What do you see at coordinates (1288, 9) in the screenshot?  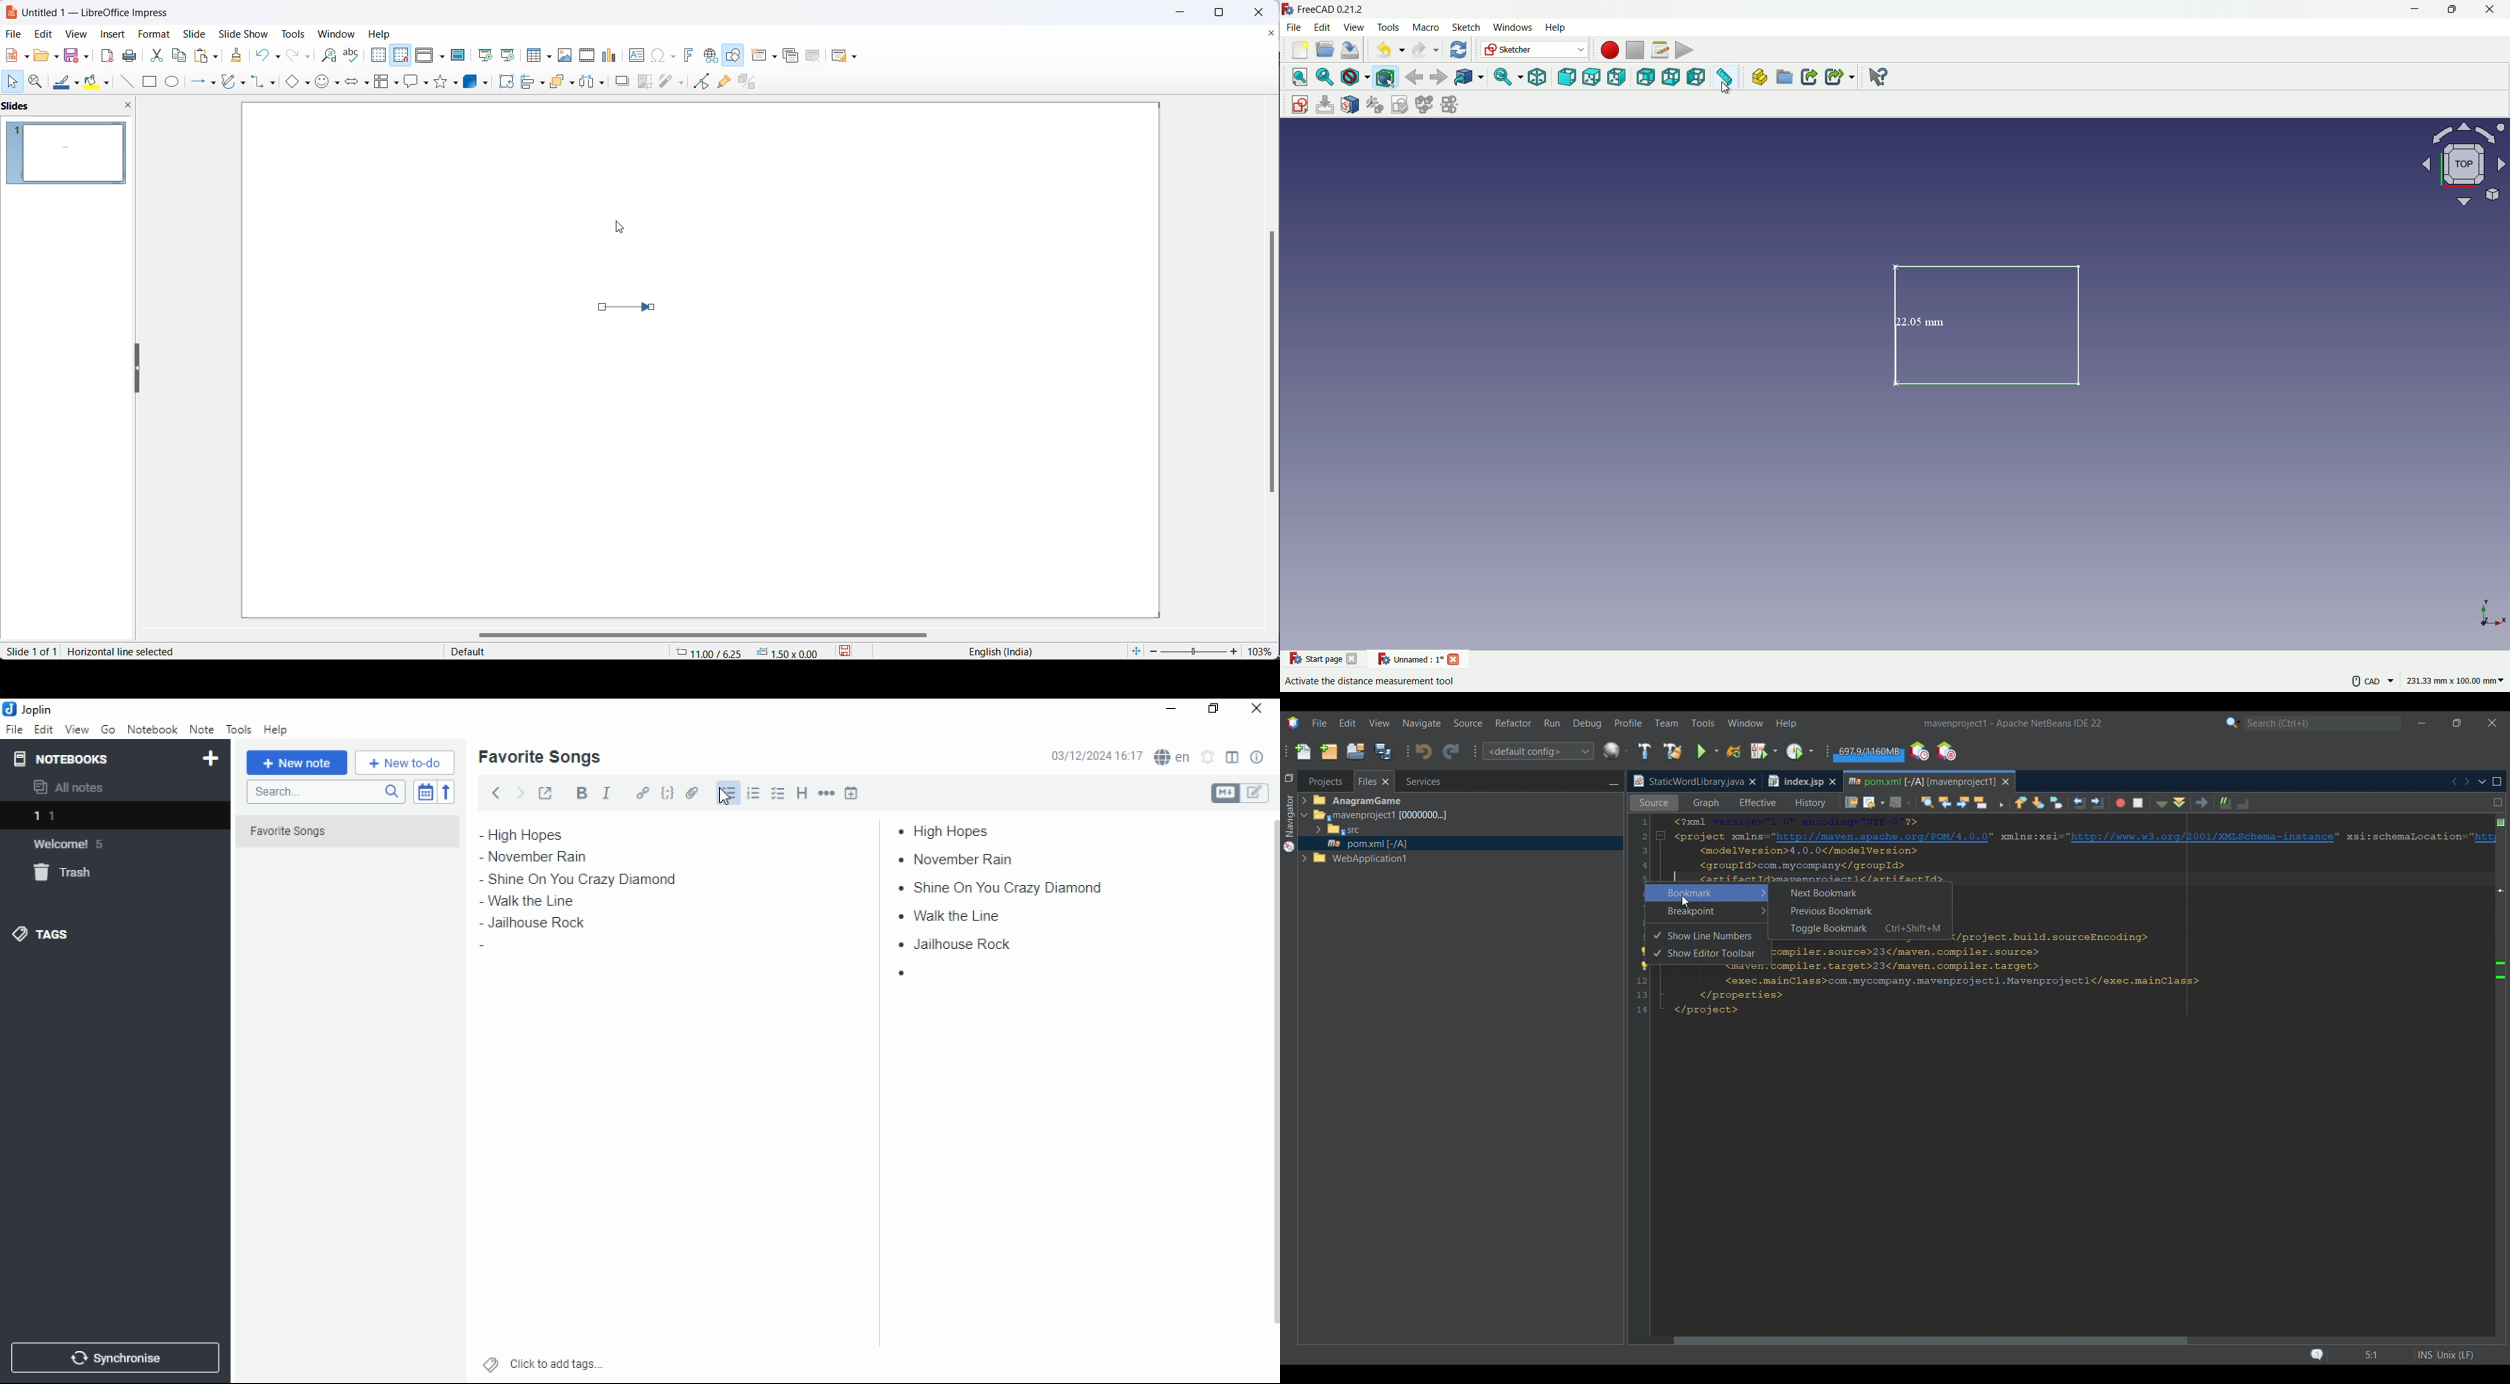 I see `FreeCAD logo` at bounding box center [1288, 9].